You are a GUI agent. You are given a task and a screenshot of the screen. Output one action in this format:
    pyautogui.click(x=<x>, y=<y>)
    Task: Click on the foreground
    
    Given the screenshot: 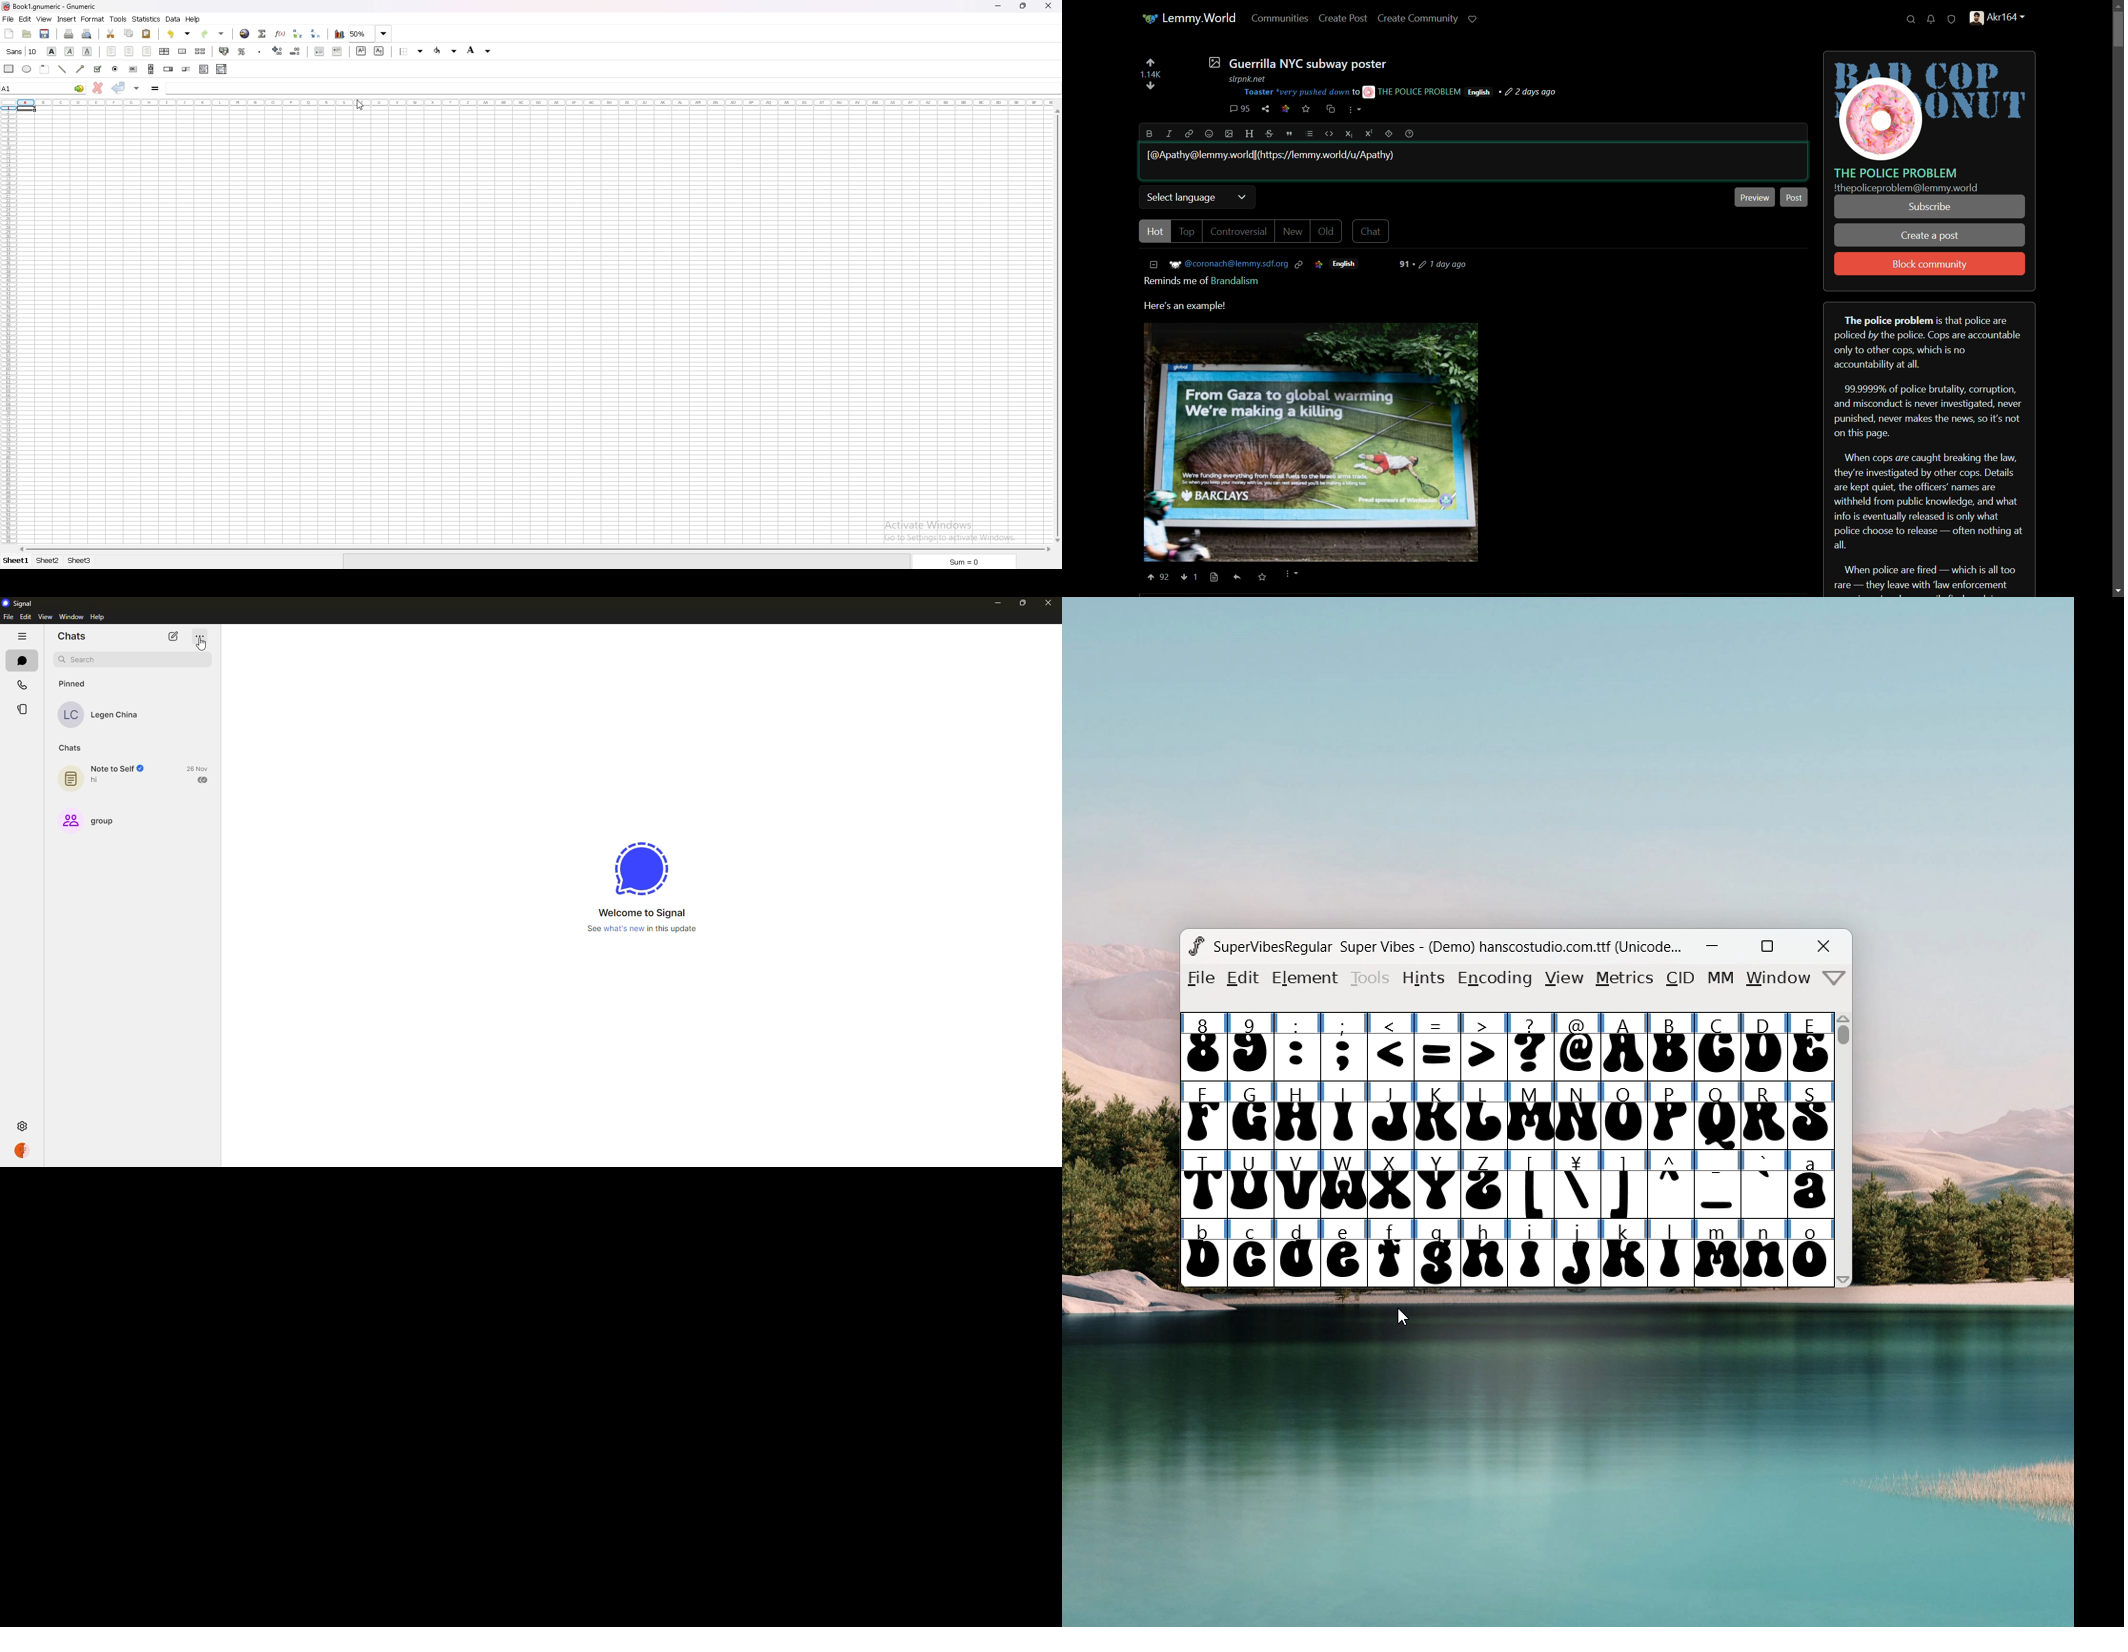 What is the action you would take?
    pyautogui.click(x=439, y=51)
    